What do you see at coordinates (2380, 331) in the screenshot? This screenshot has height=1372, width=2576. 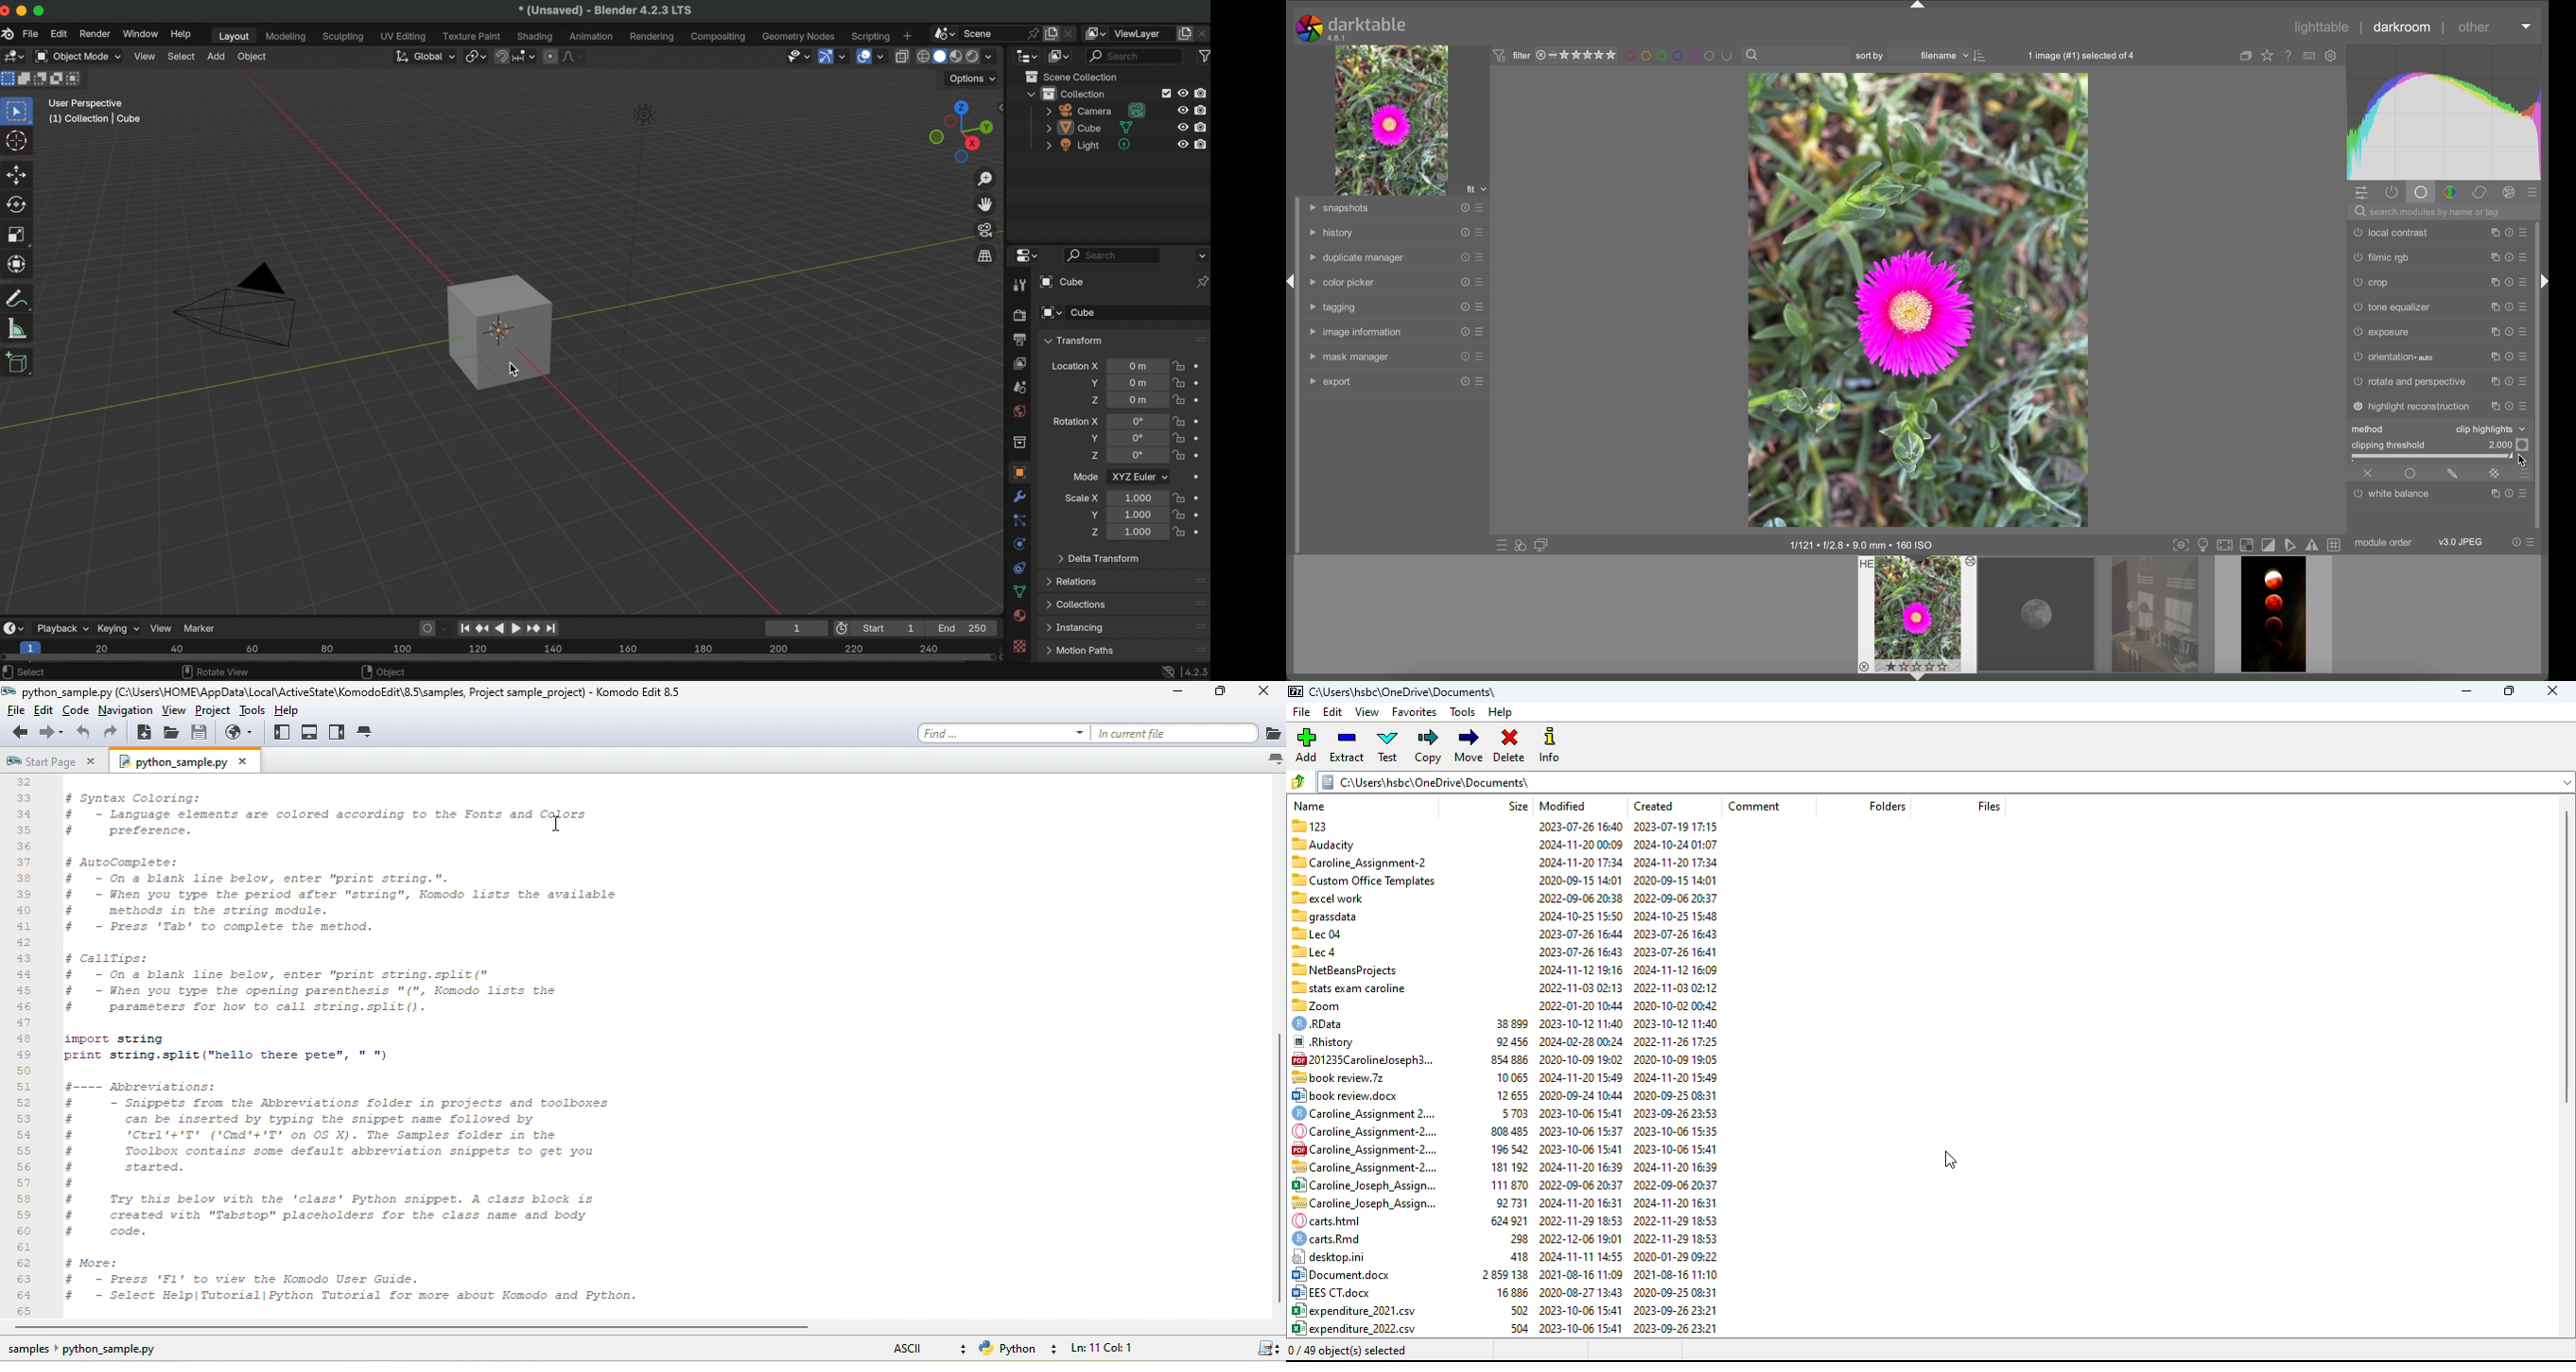 I see `exposure` at bounding box center [2380, 331].